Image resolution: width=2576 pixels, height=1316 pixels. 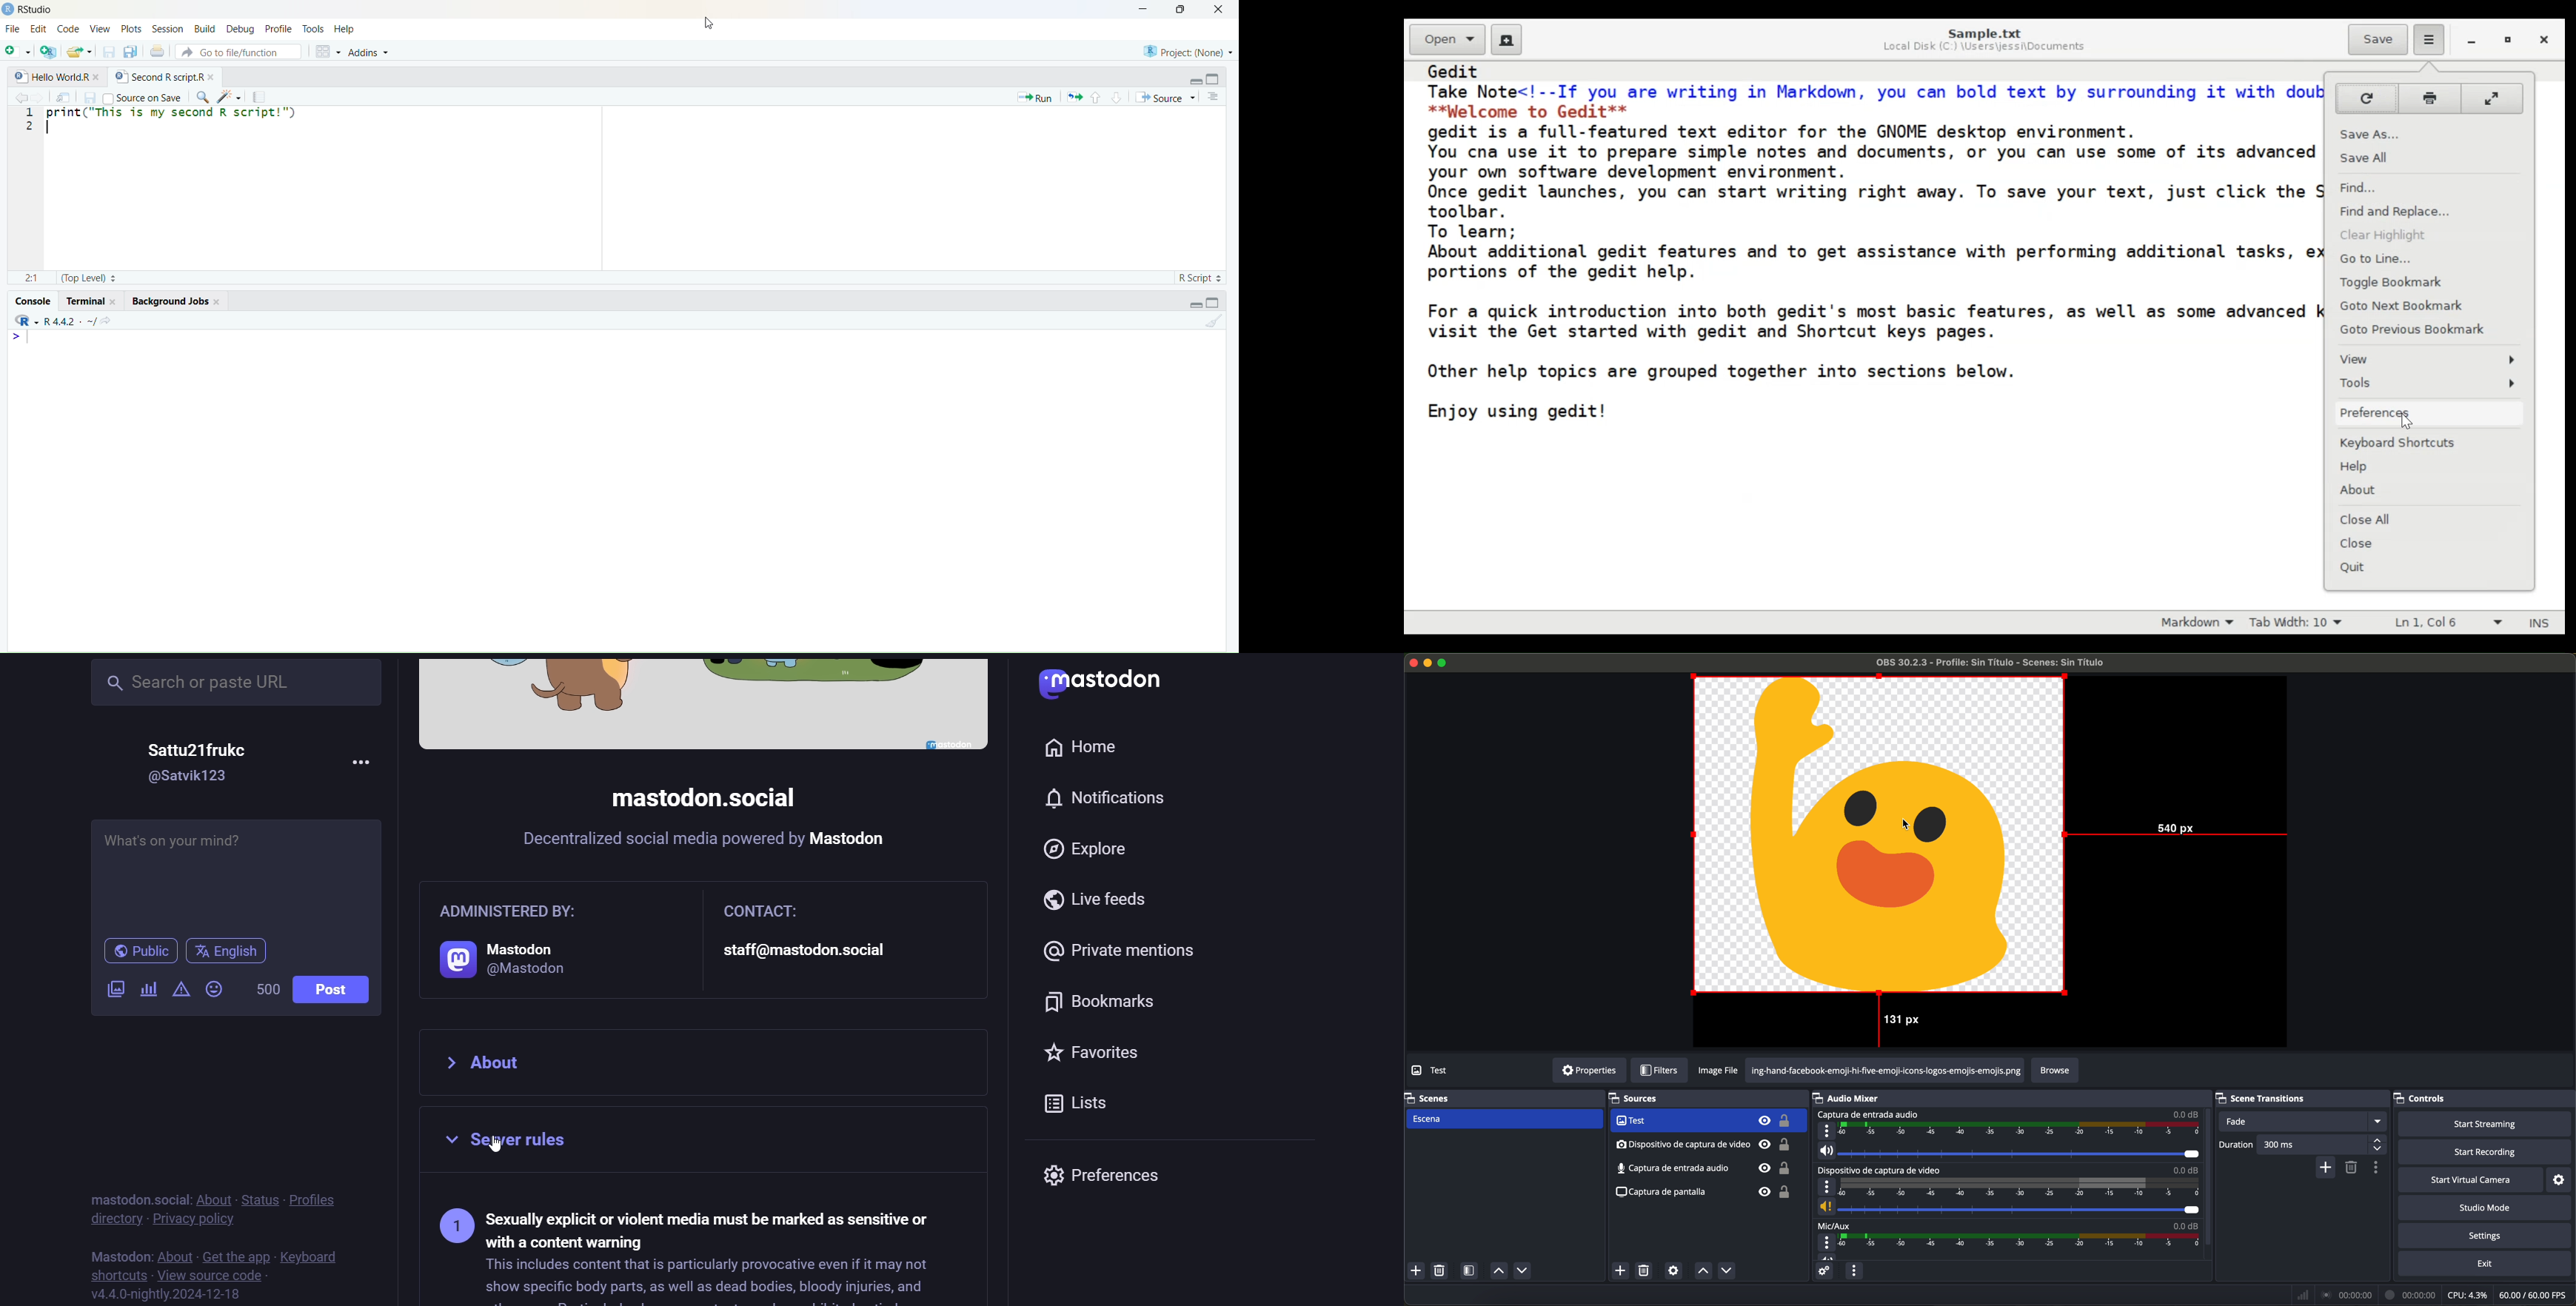 What do you see at coordinates (110, 319) in the screenshot?
I see `View the current working directory` at bounding box center [110, 319].